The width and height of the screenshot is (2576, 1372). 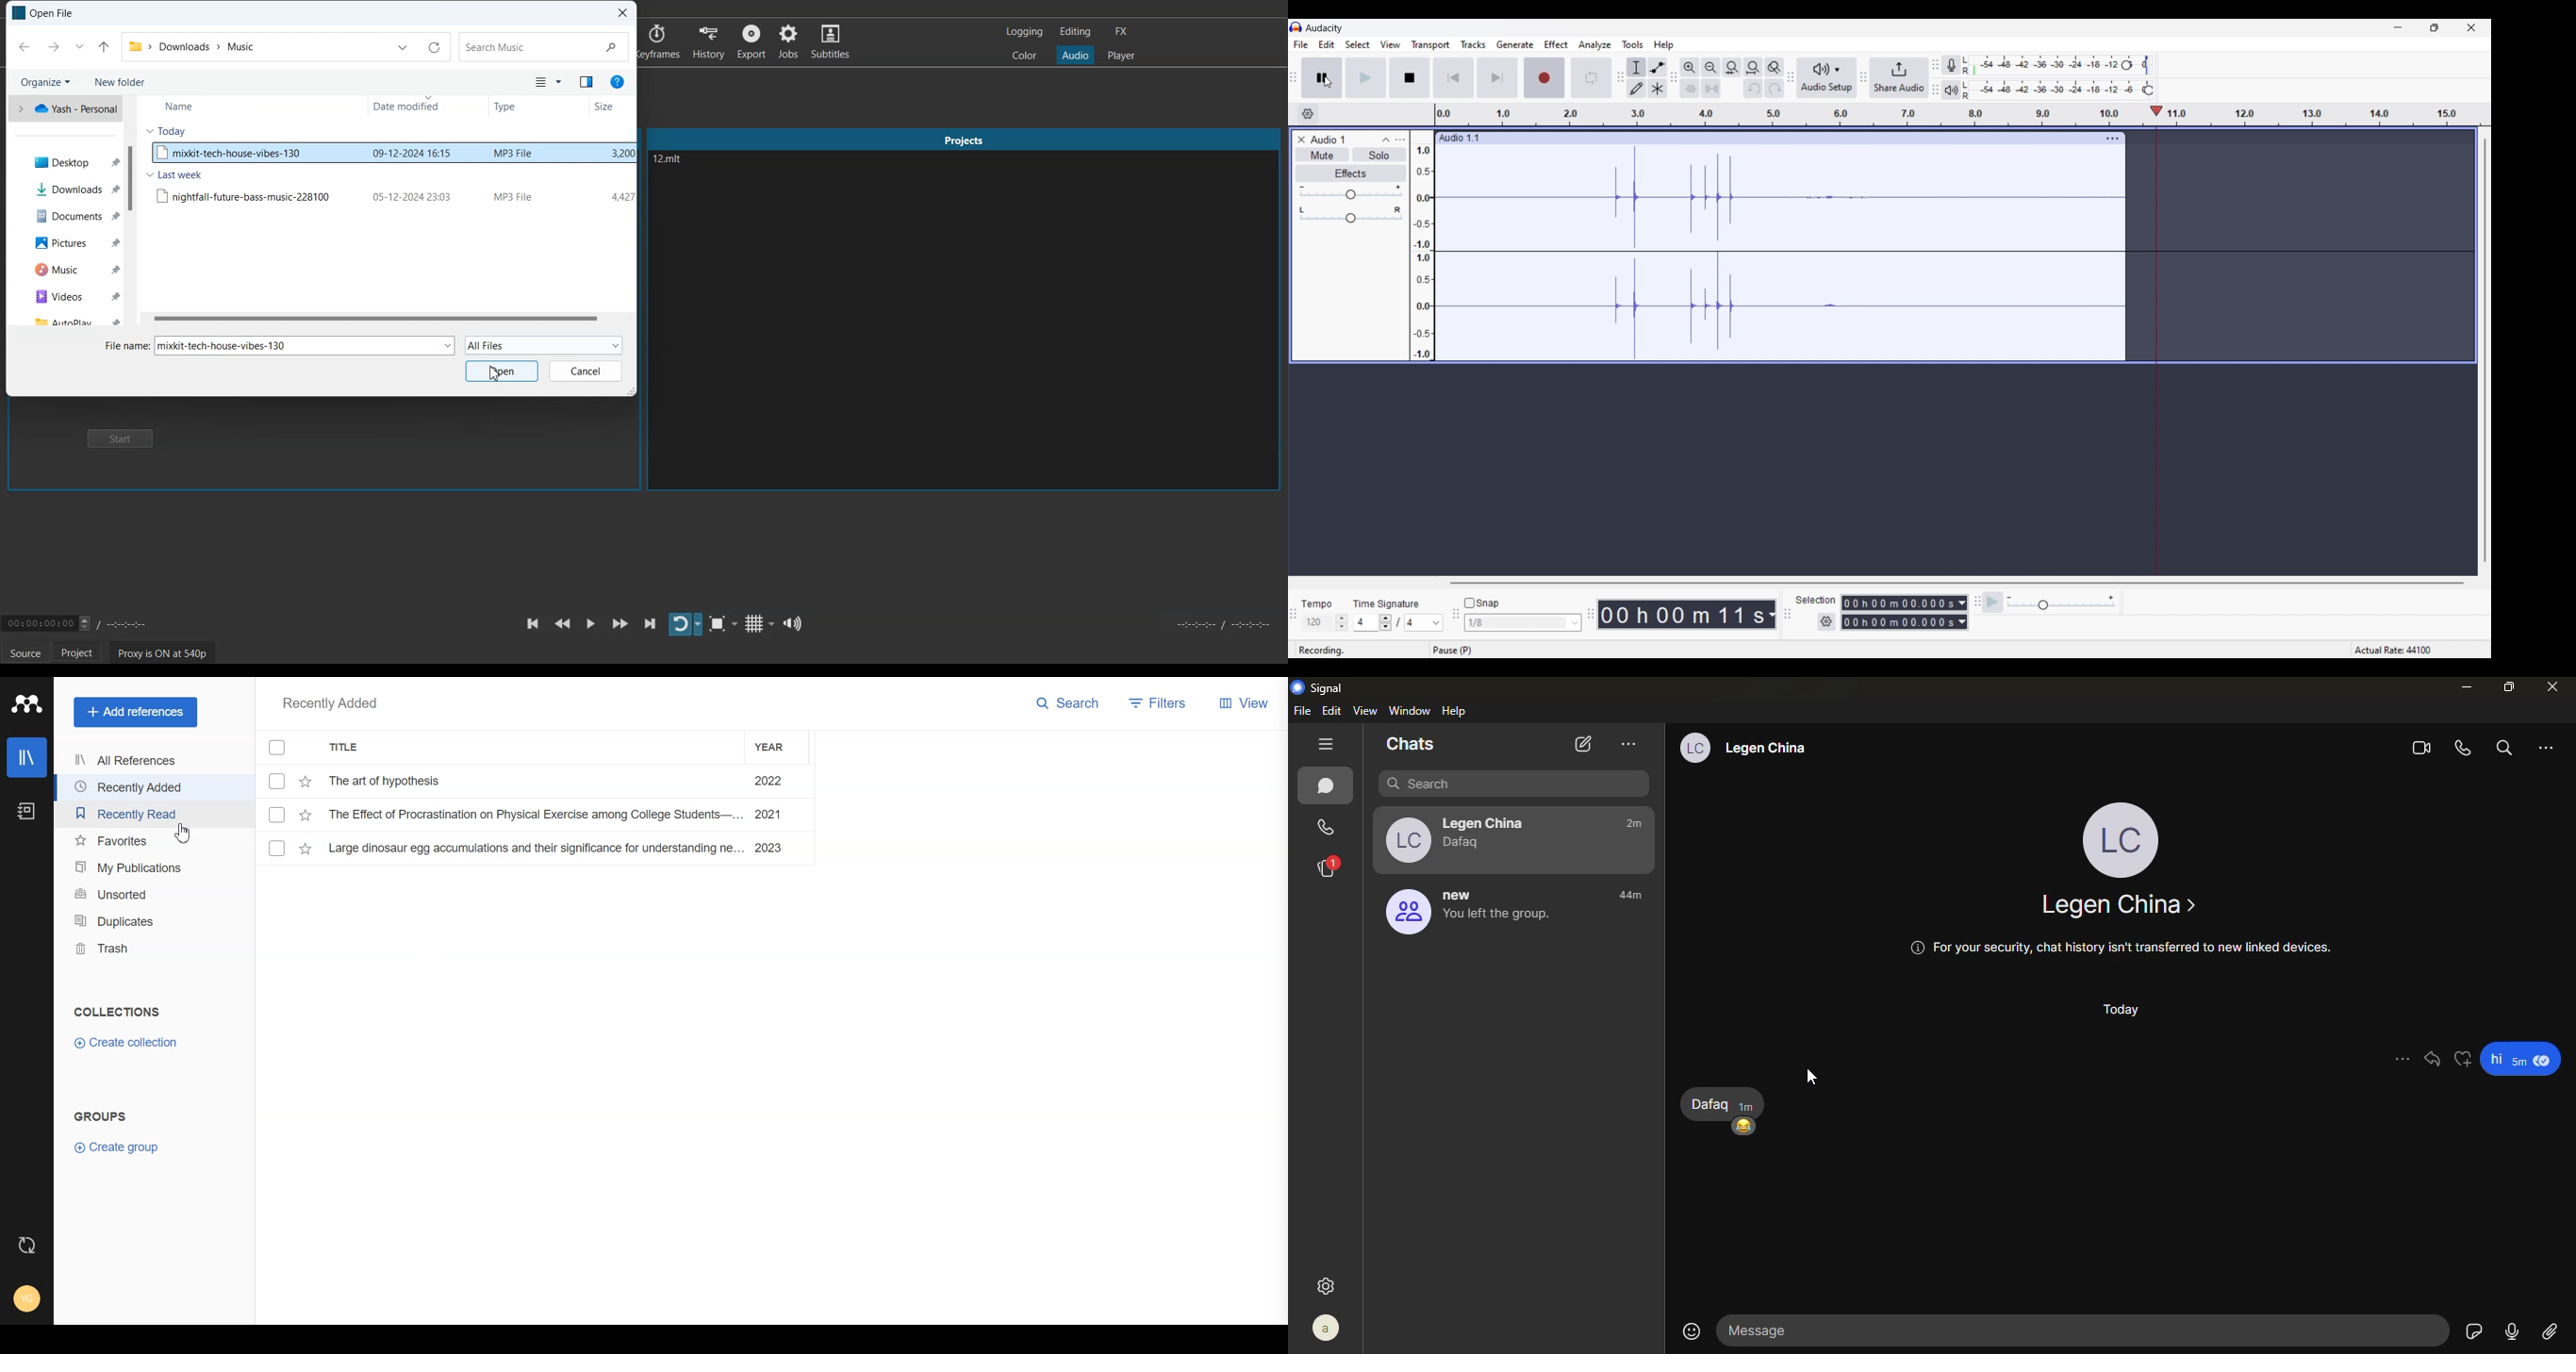 I want to click on happy emoji, so click(x=1746, y=1126).